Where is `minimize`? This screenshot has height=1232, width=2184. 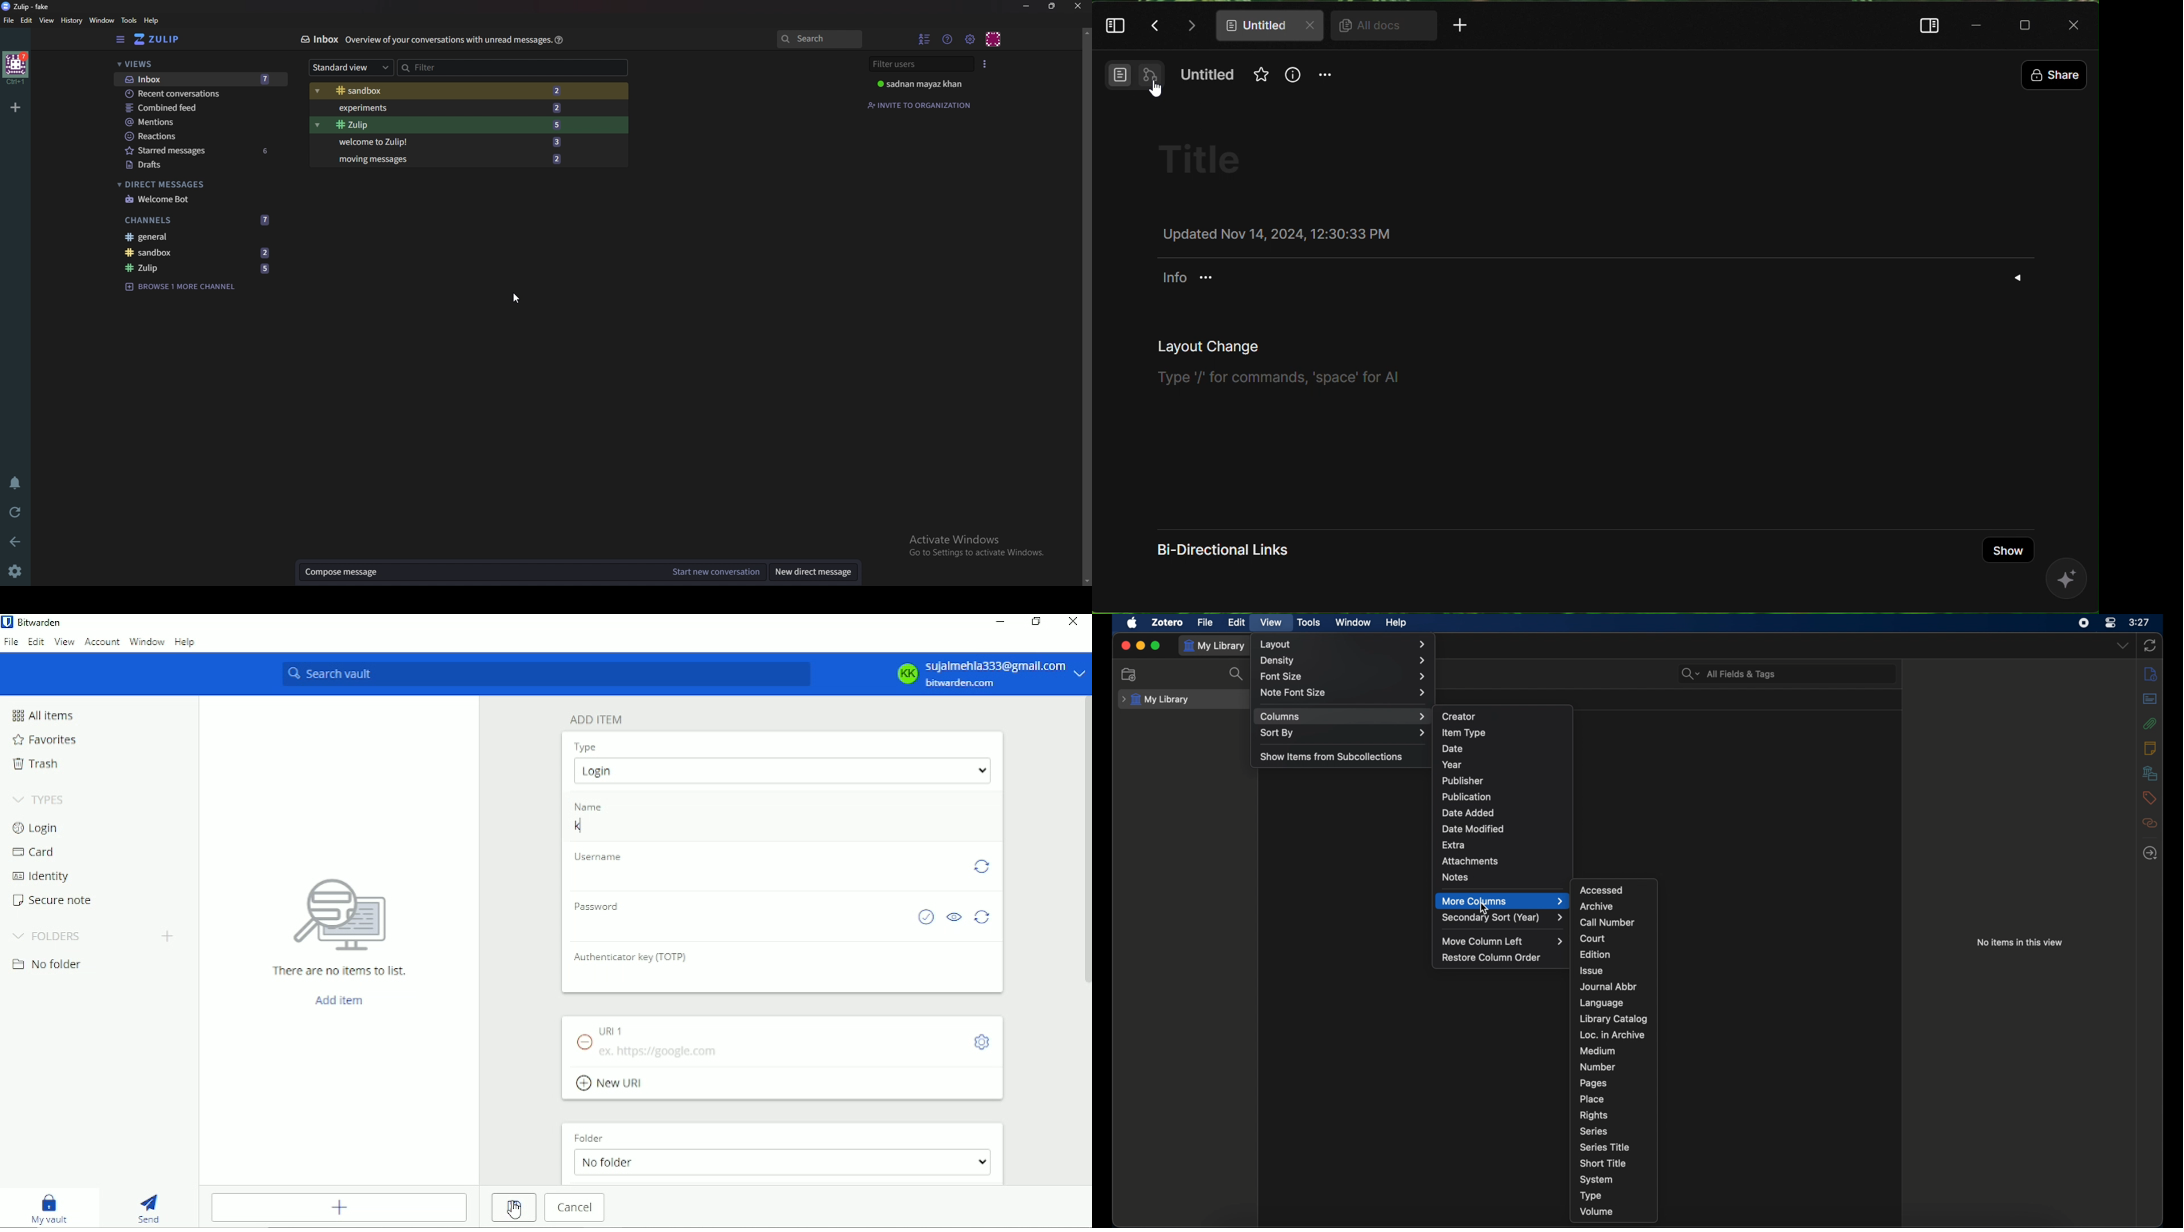
minimize is located at coordinates (1141, 645).